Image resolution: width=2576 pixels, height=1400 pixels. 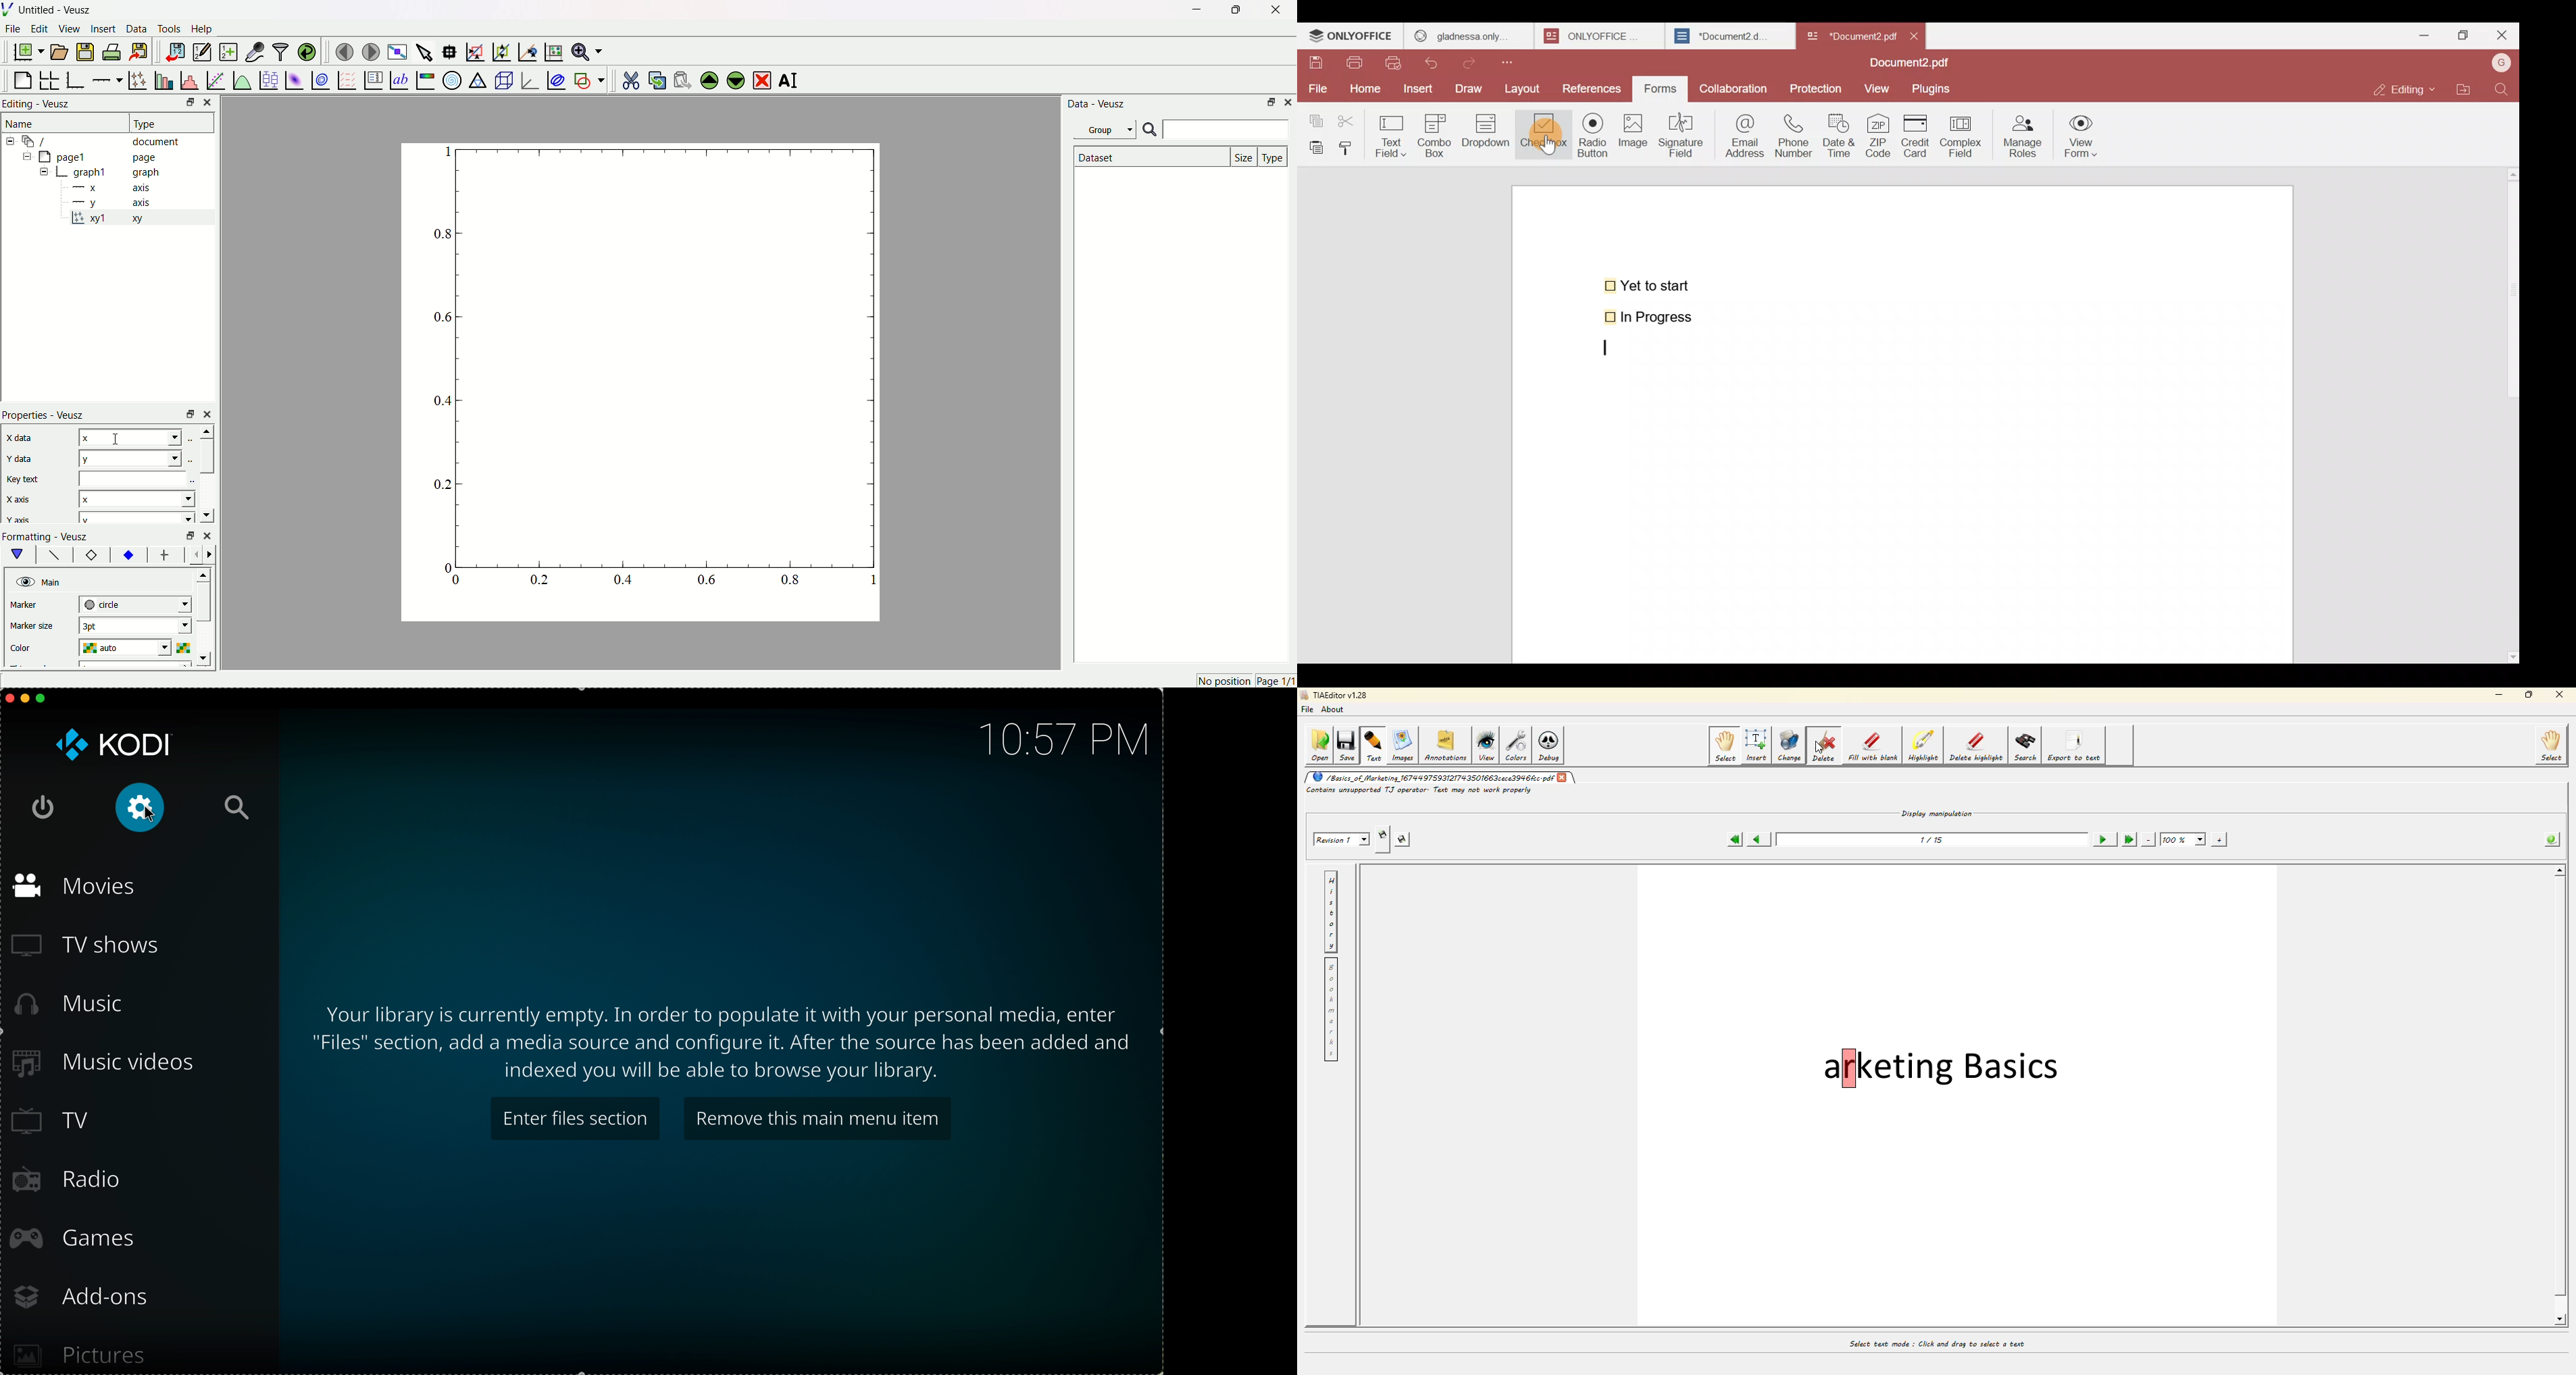 I want to click on Close, so click(x=1920, y=35).